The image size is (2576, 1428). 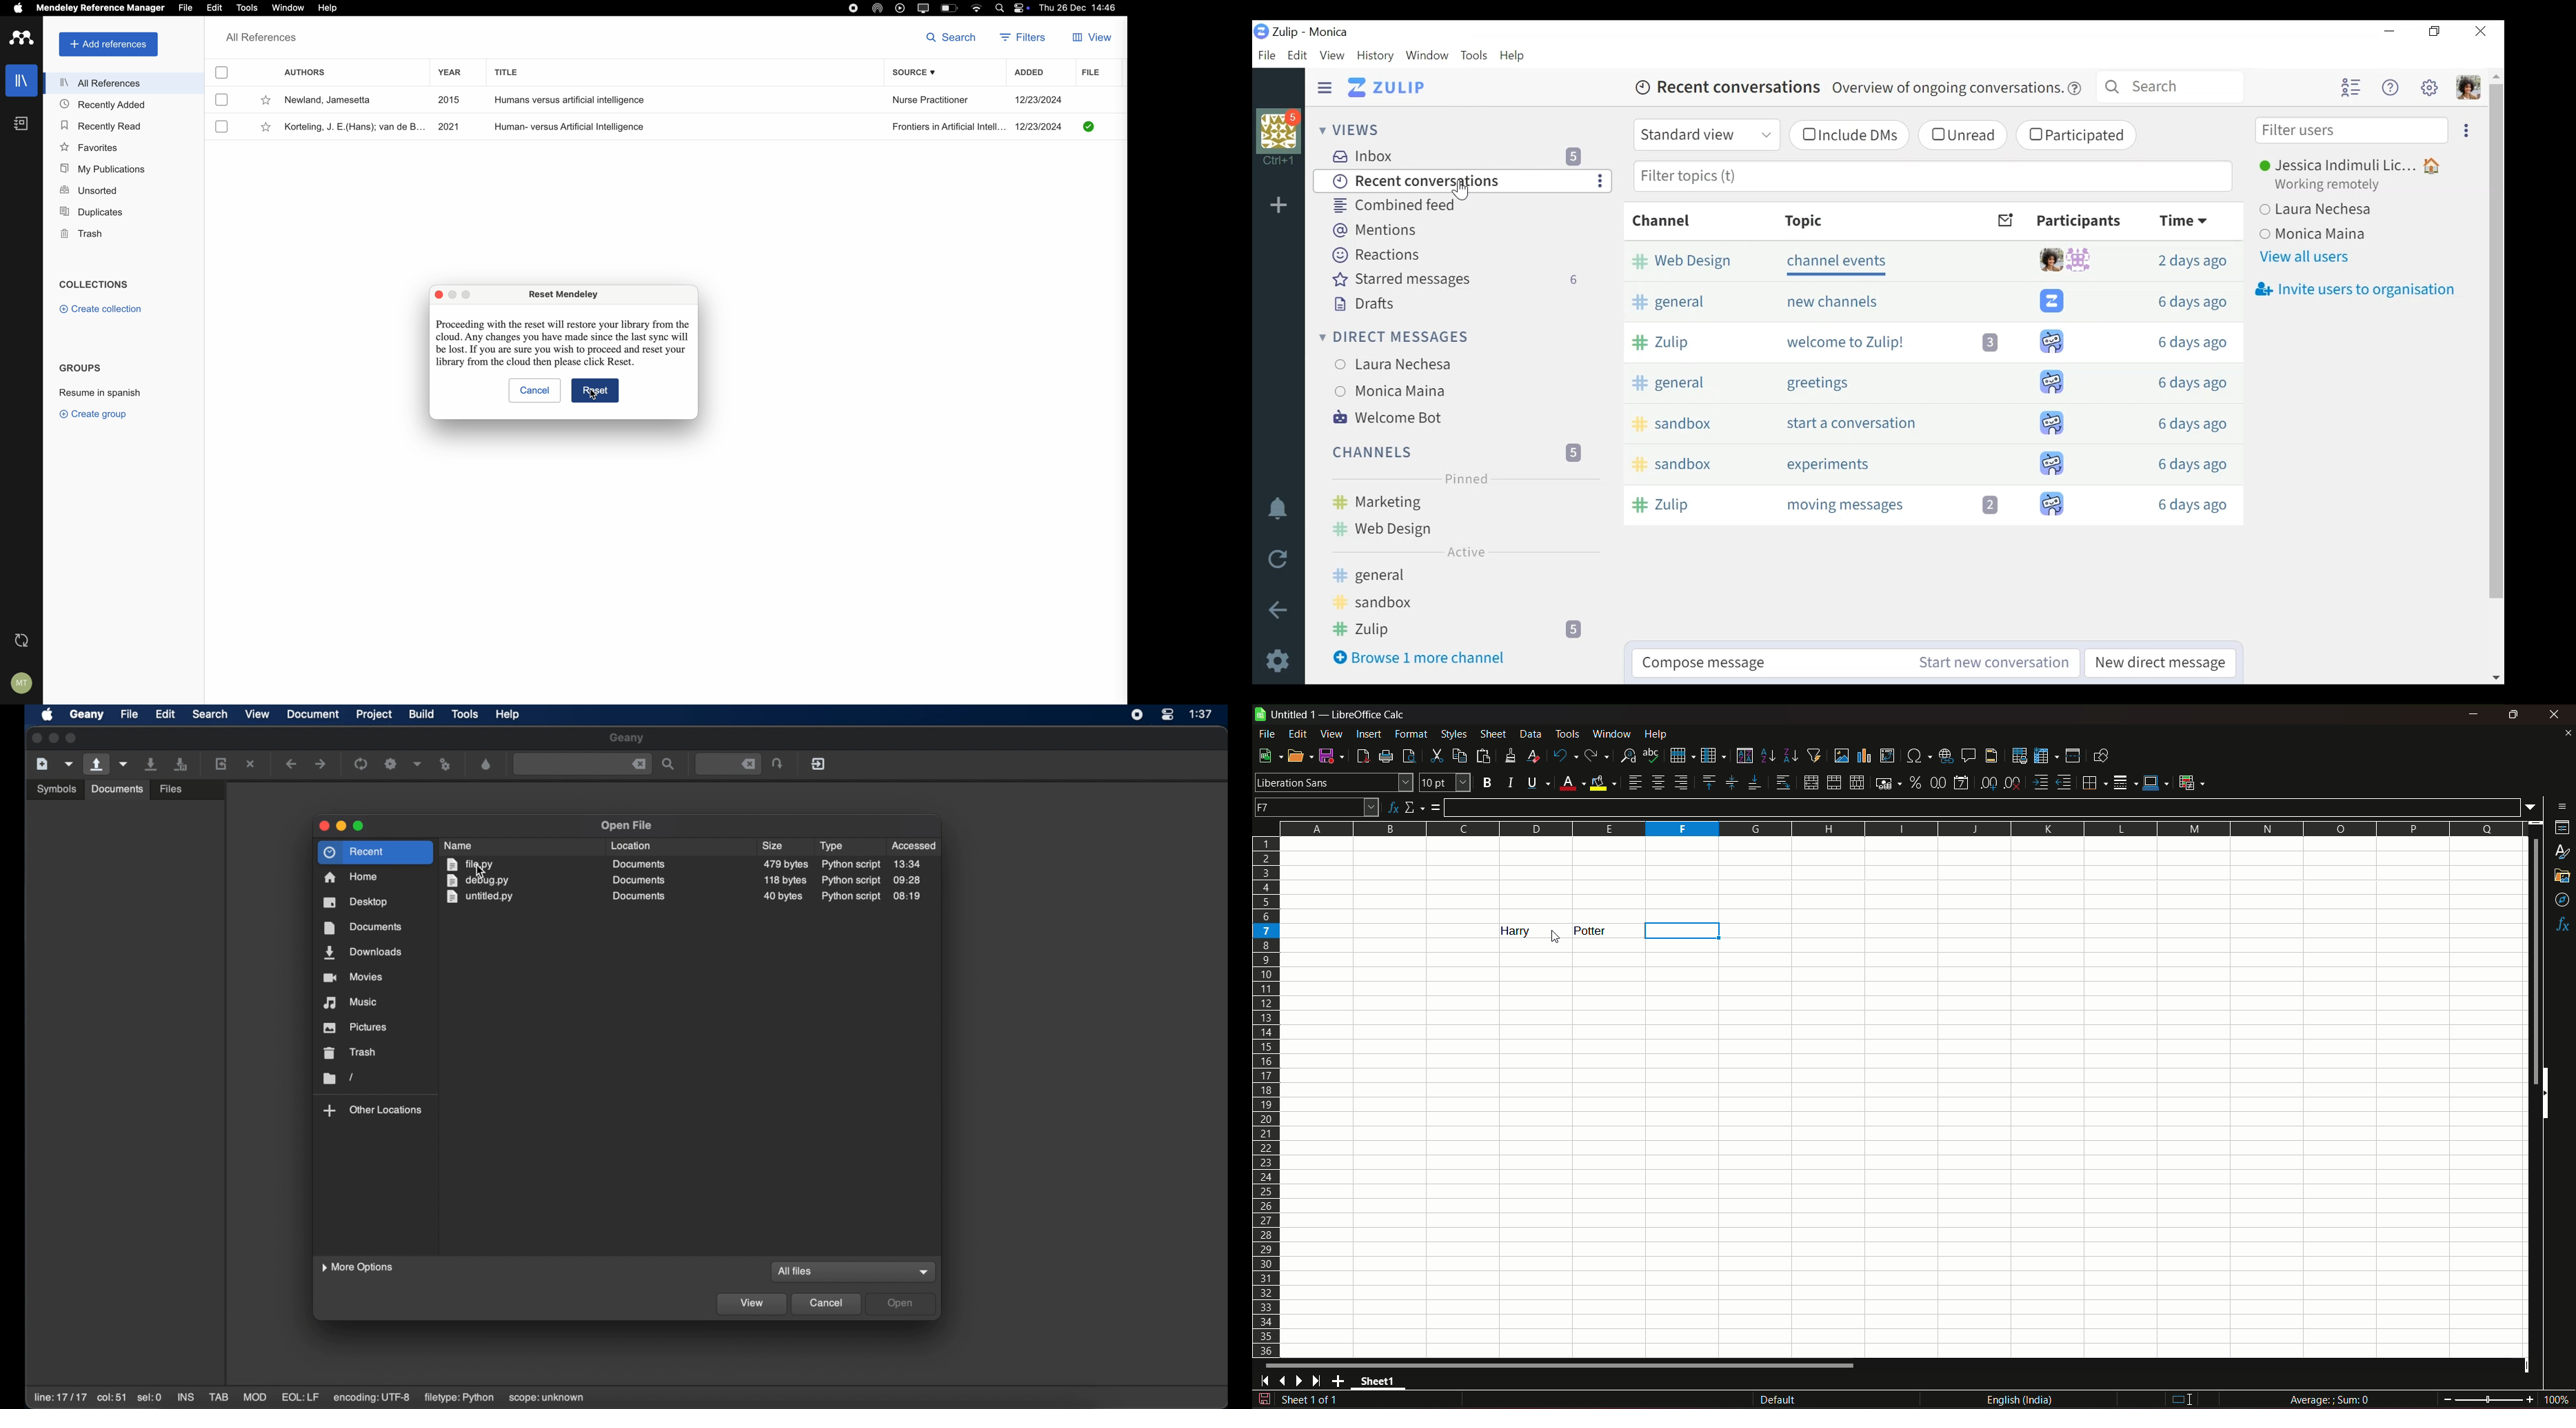 I want to click on Mendeley logo, so click(x=21, y=37).